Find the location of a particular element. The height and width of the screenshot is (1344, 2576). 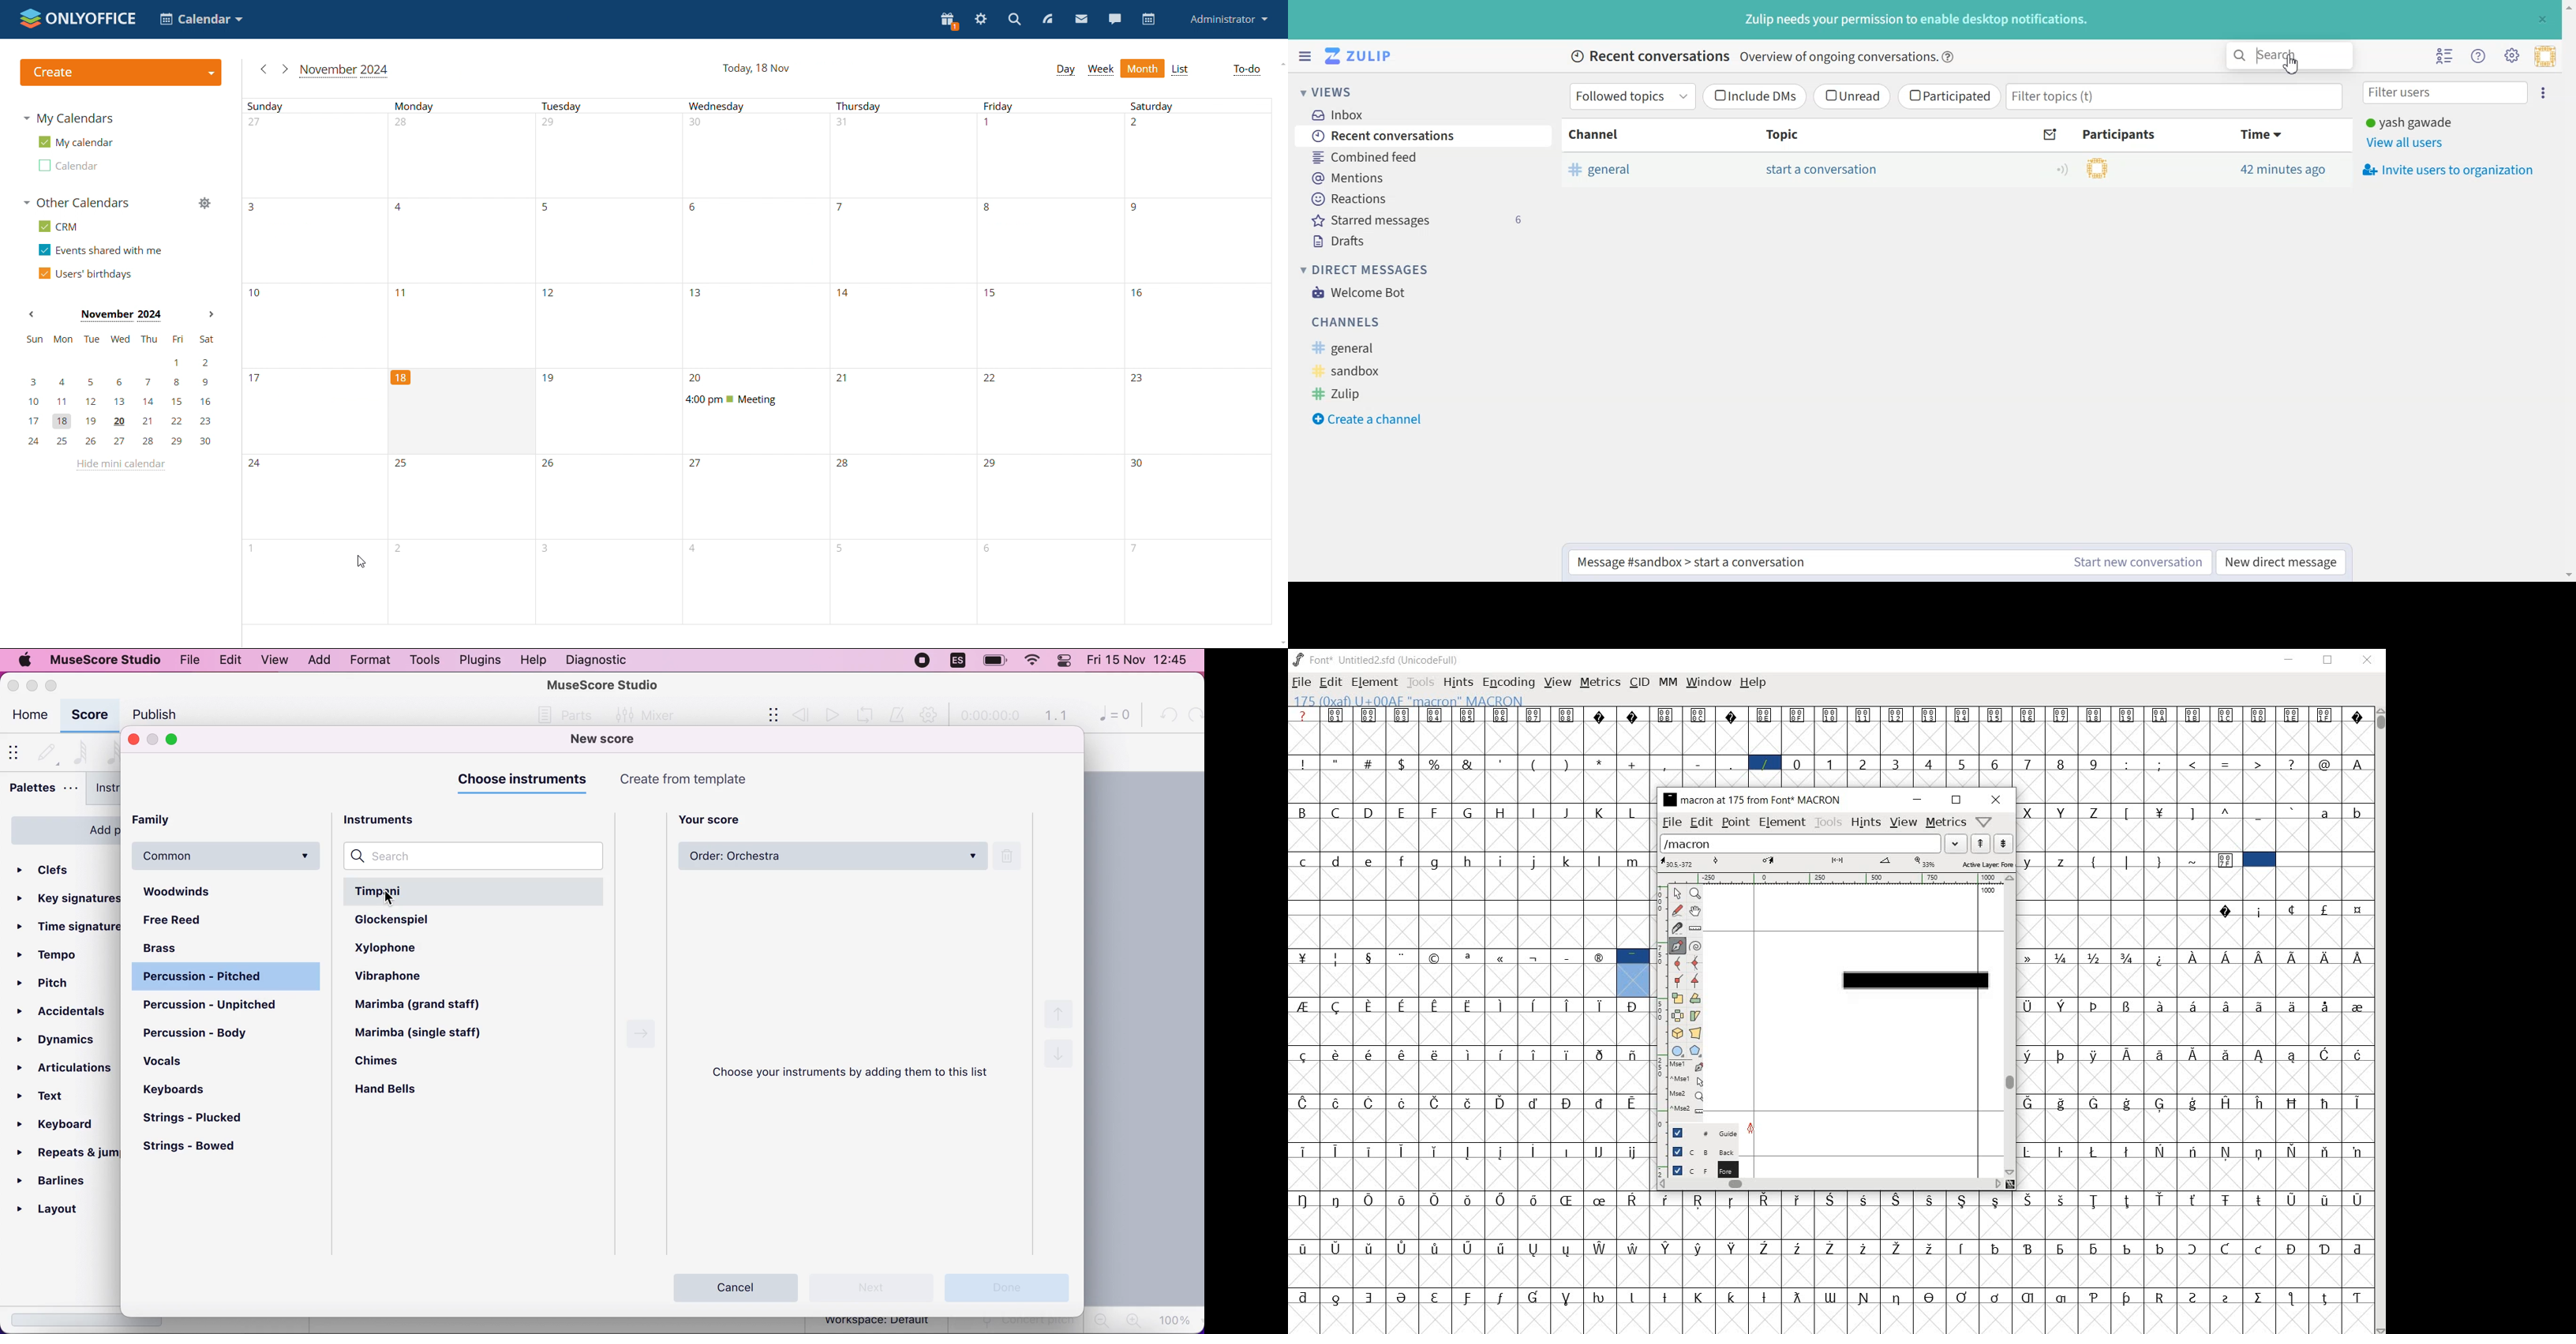

Symbol is located at coordinates (2293, 956).